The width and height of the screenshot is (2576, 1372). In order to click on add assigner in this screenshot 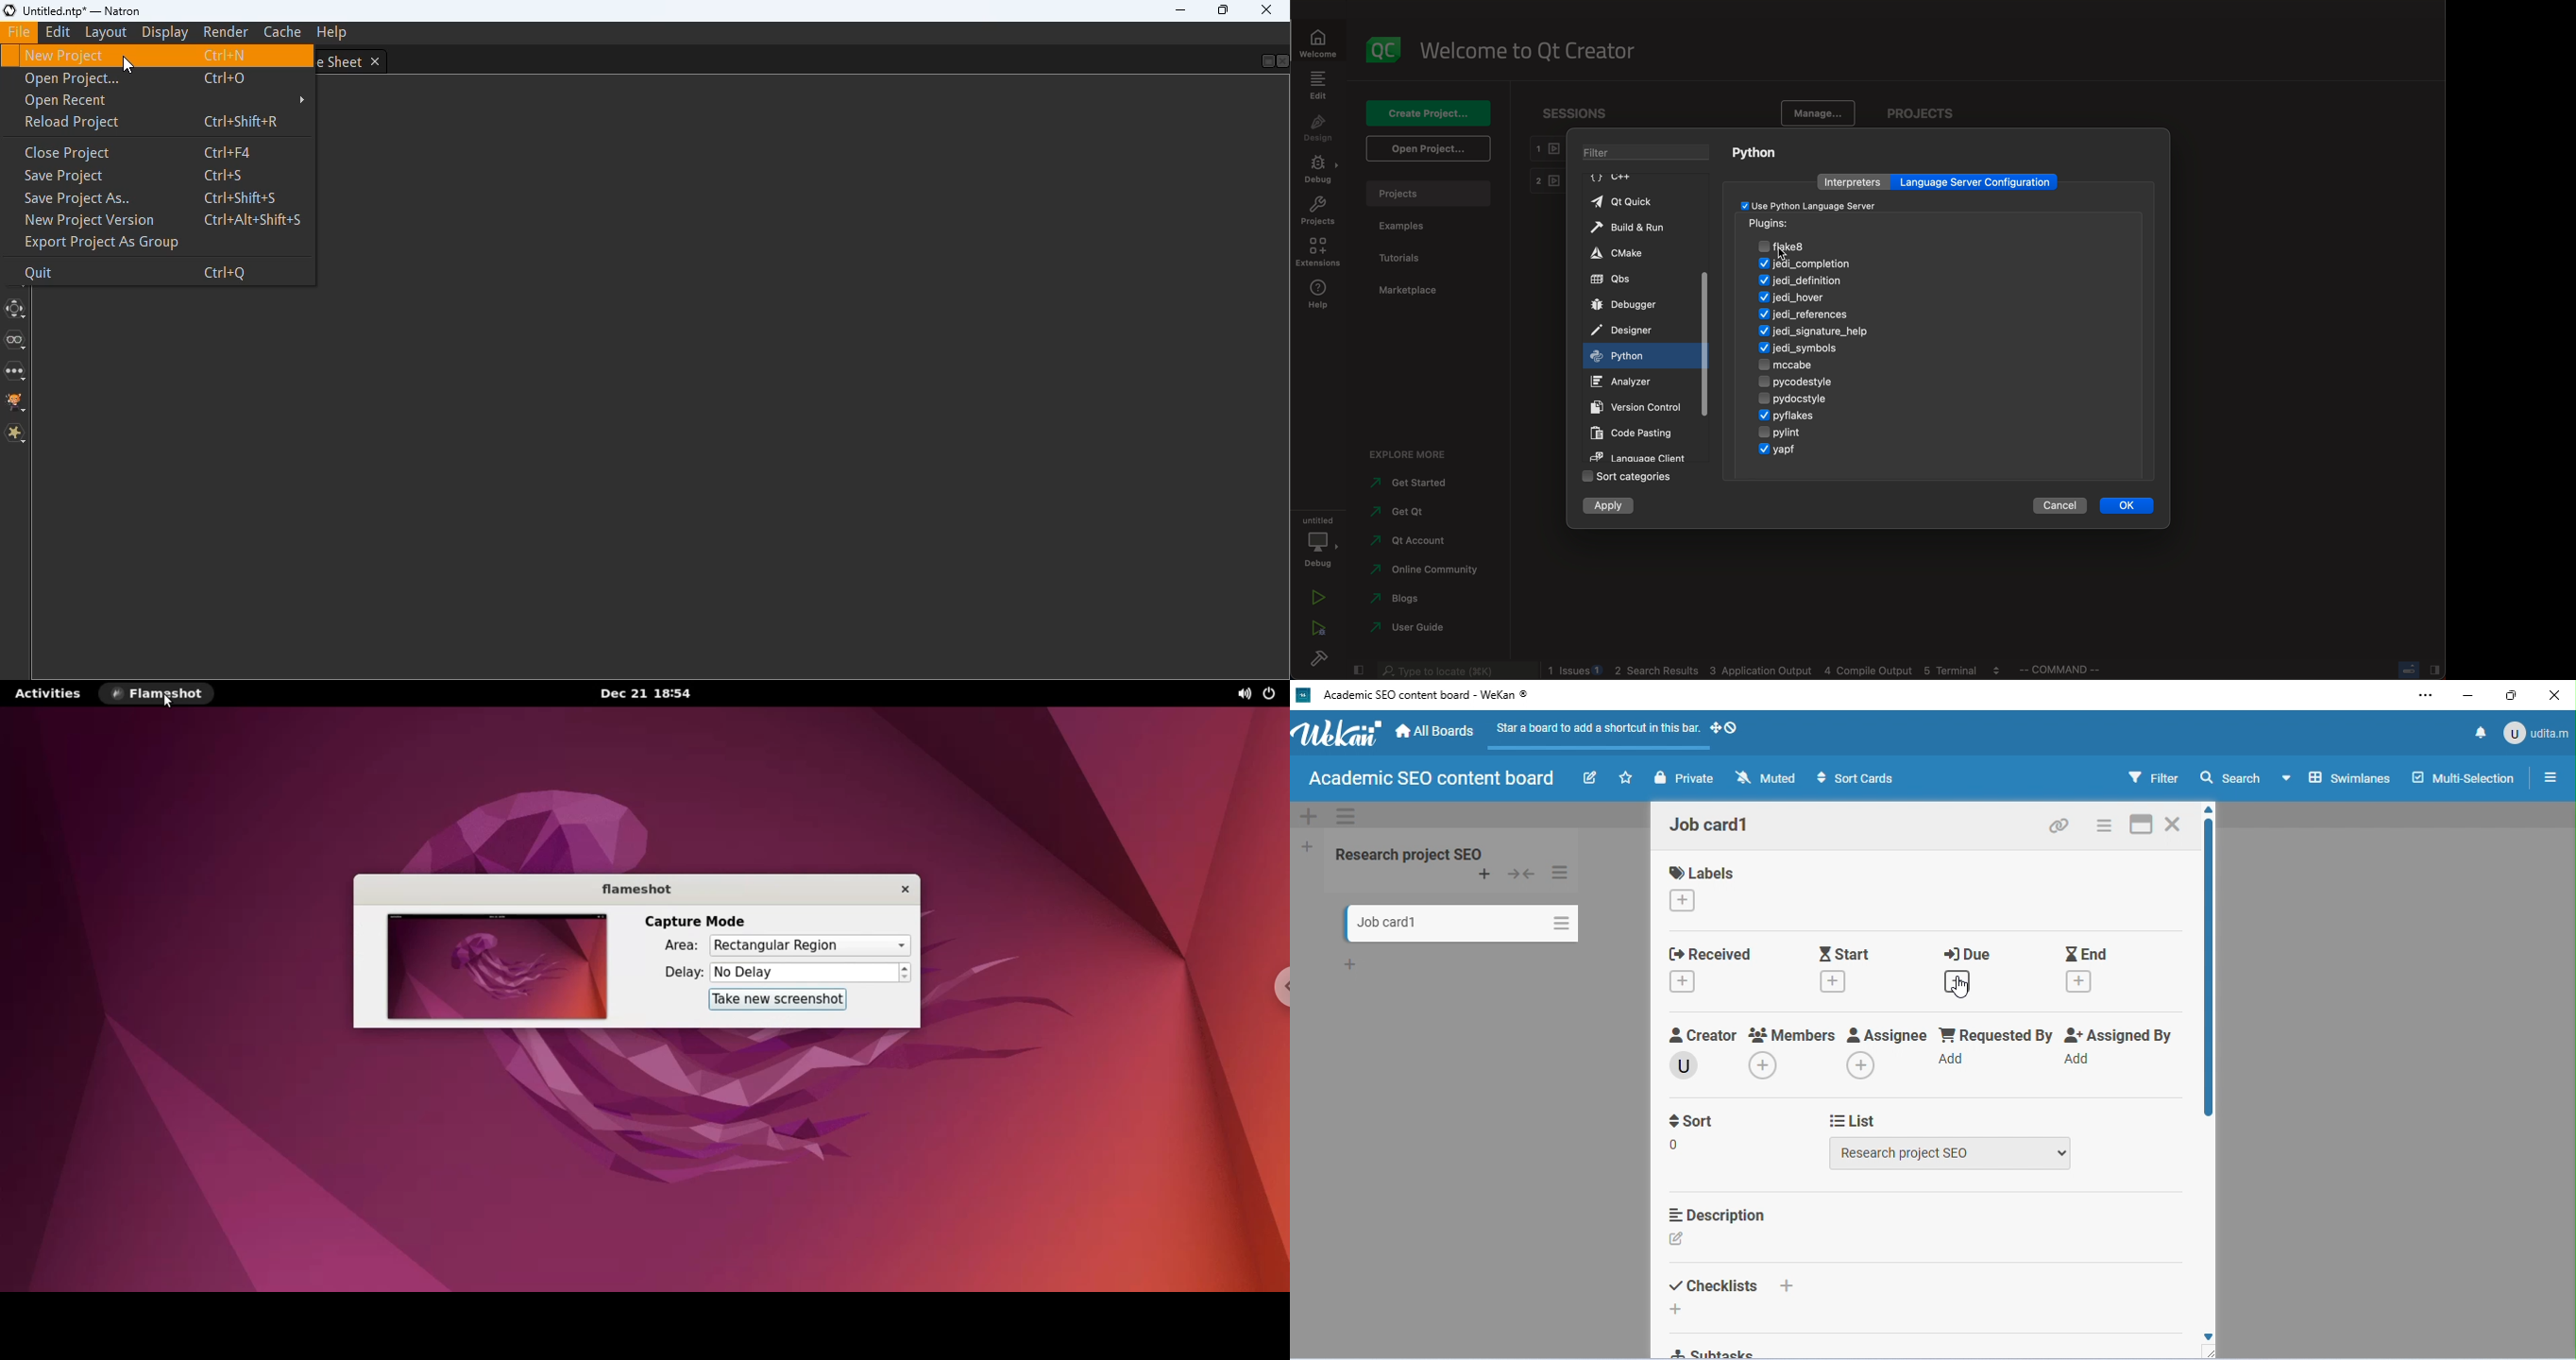, I will do `click(2079, 1060)`.